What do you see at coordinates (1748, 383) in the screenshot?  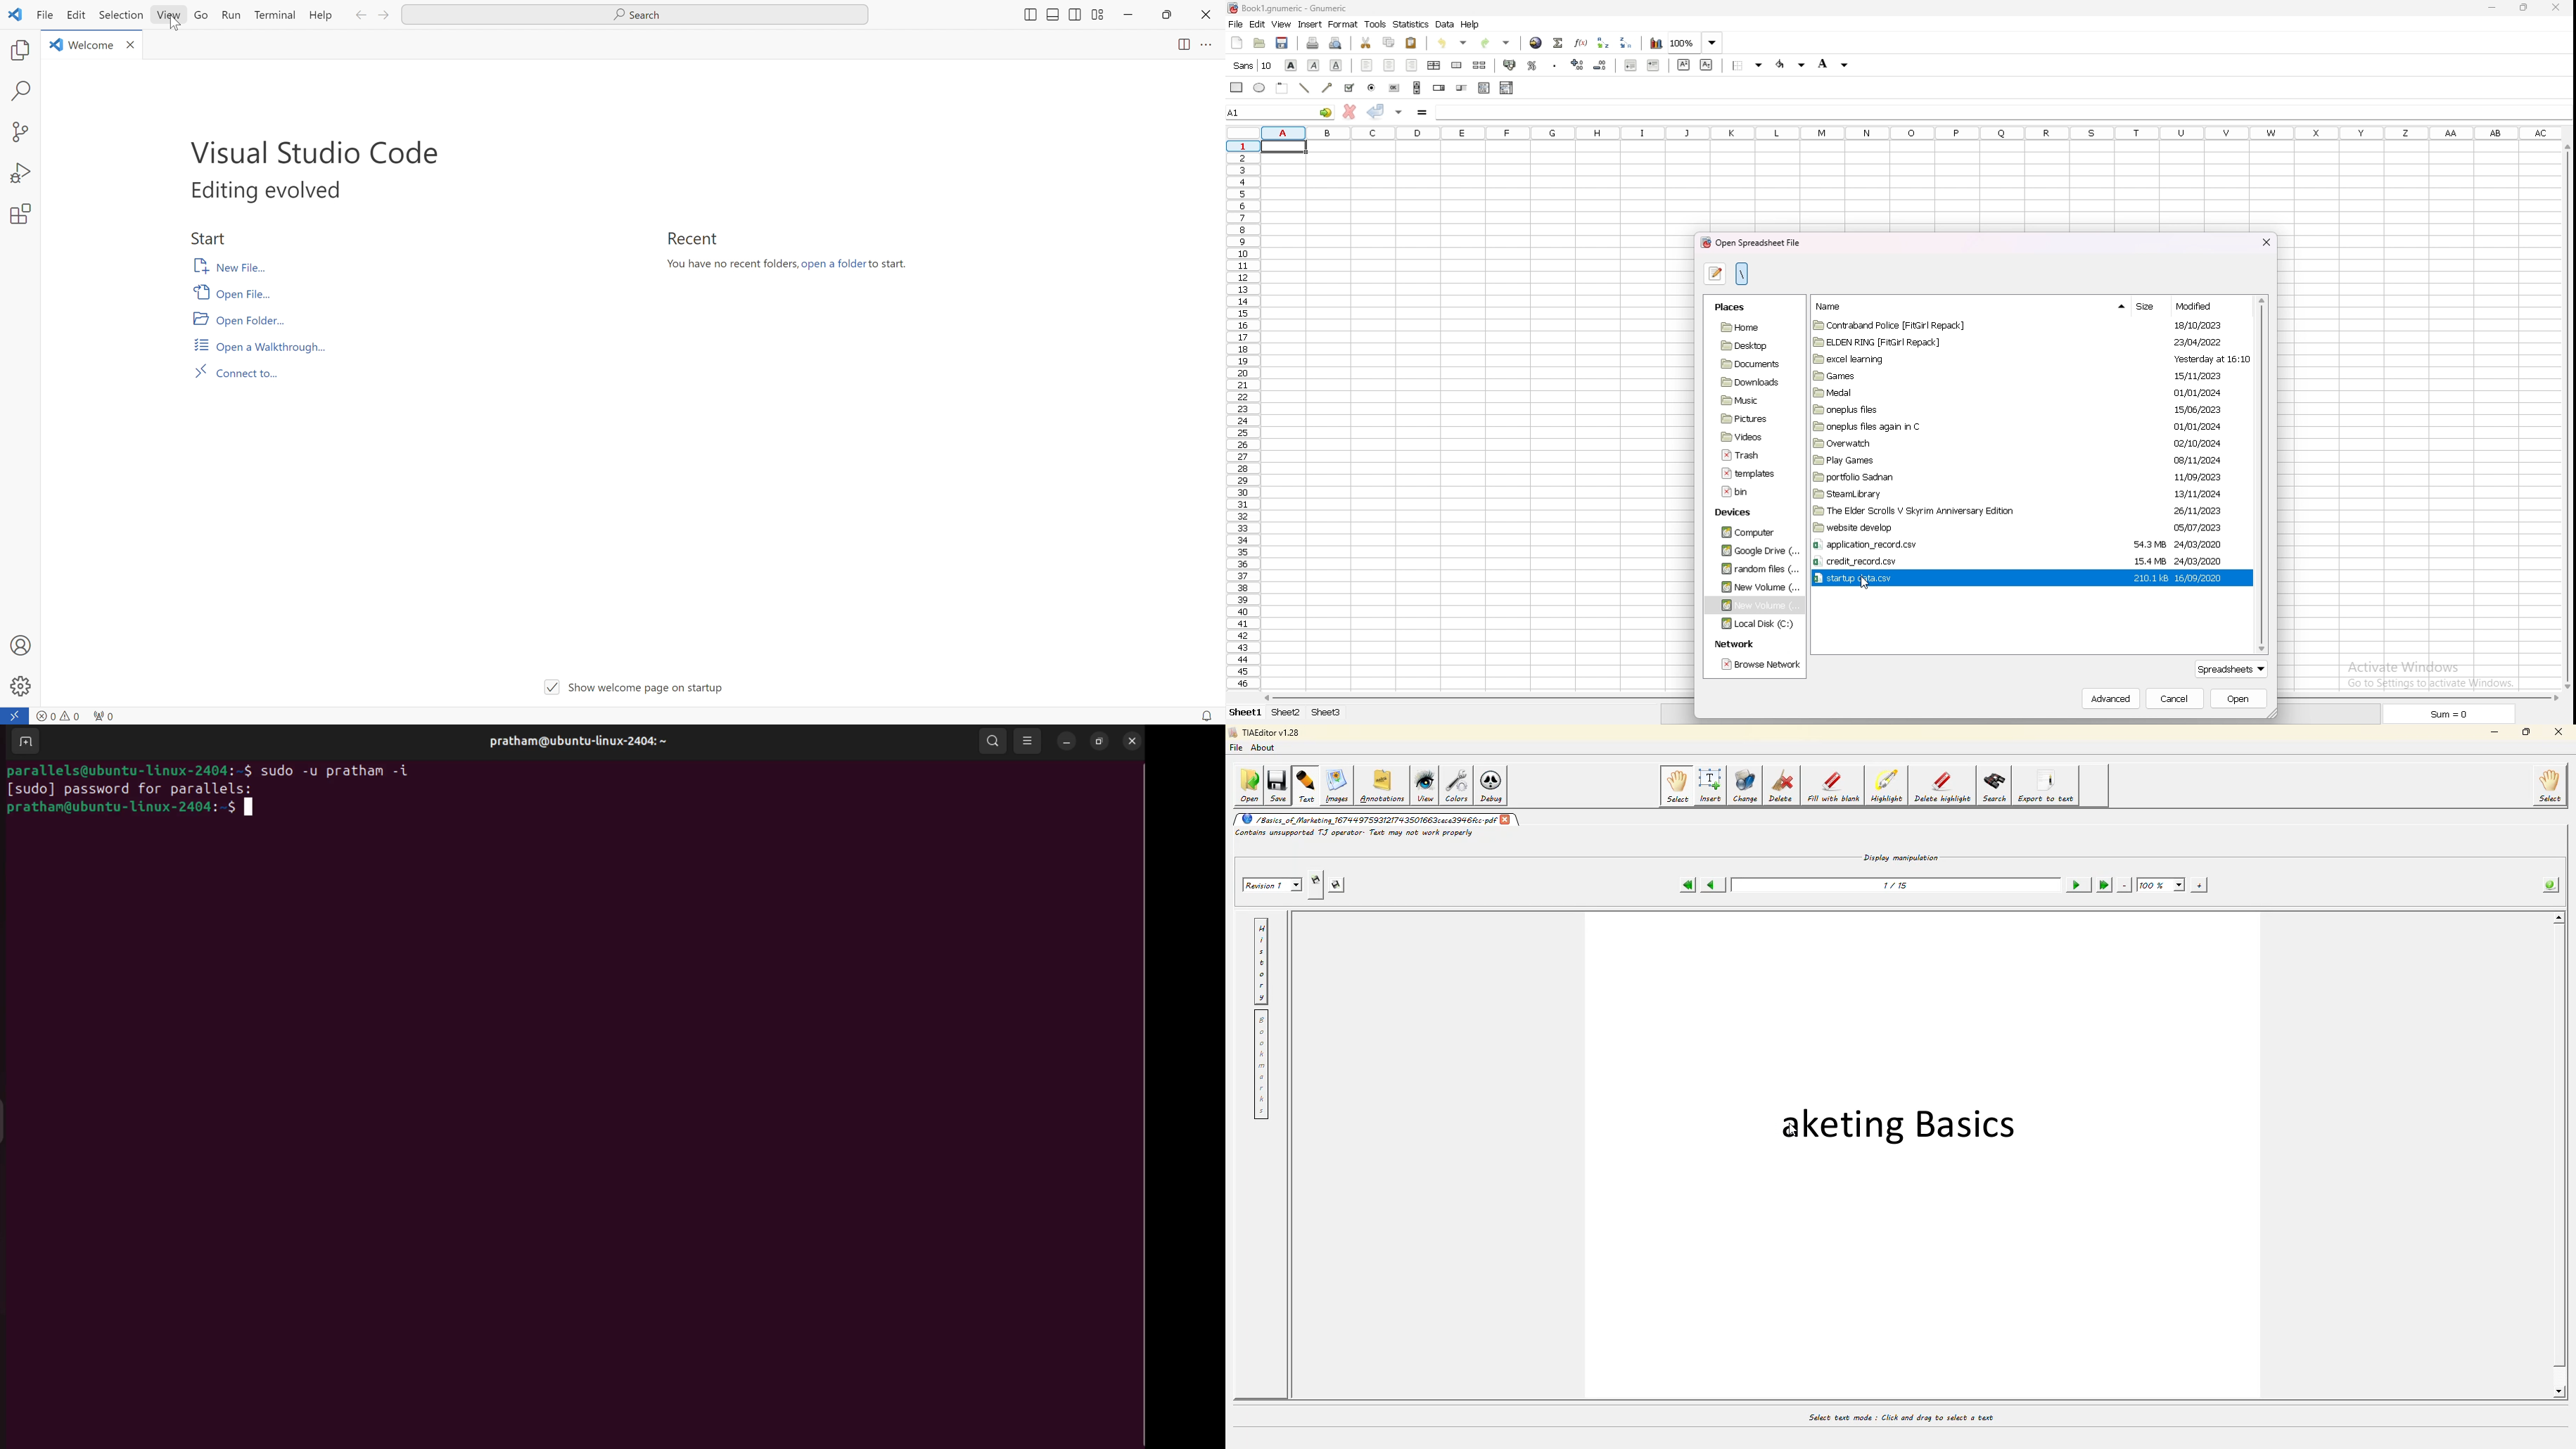 I see `folder` at bounding box center [1748, 383].